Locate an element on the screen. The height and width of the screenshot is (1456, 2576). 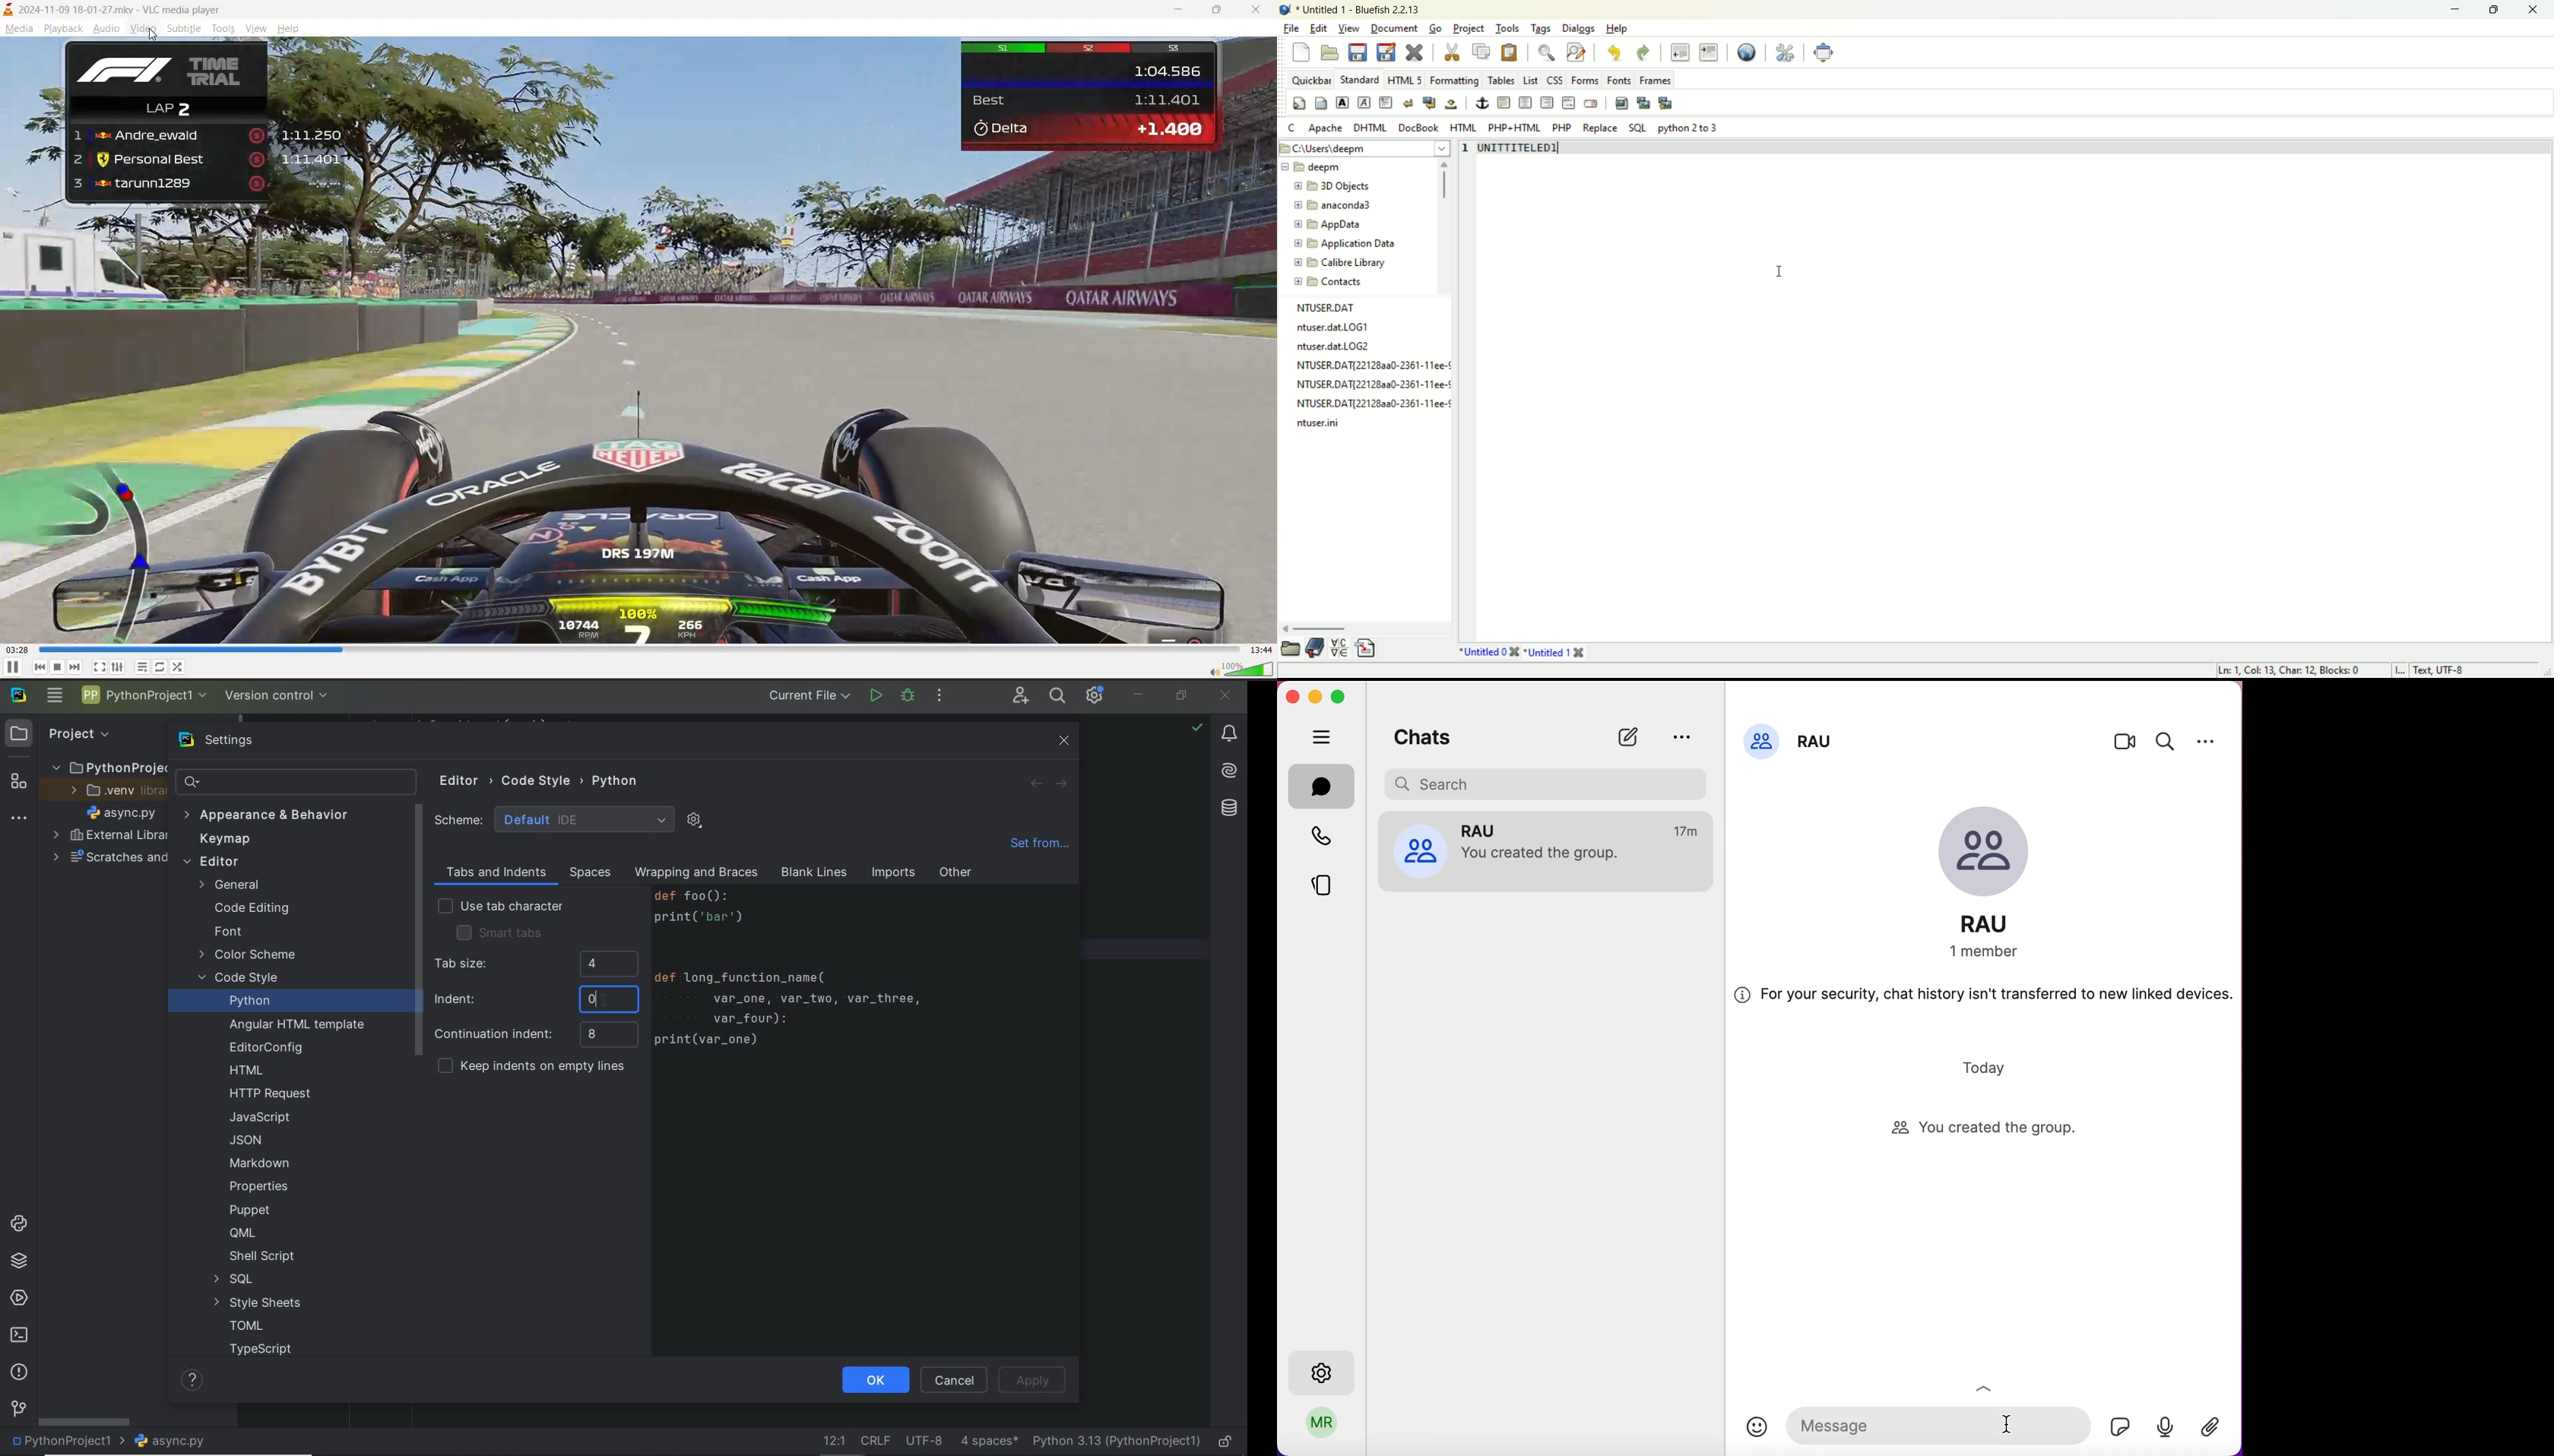
imports is located at coordinates (893, 874).